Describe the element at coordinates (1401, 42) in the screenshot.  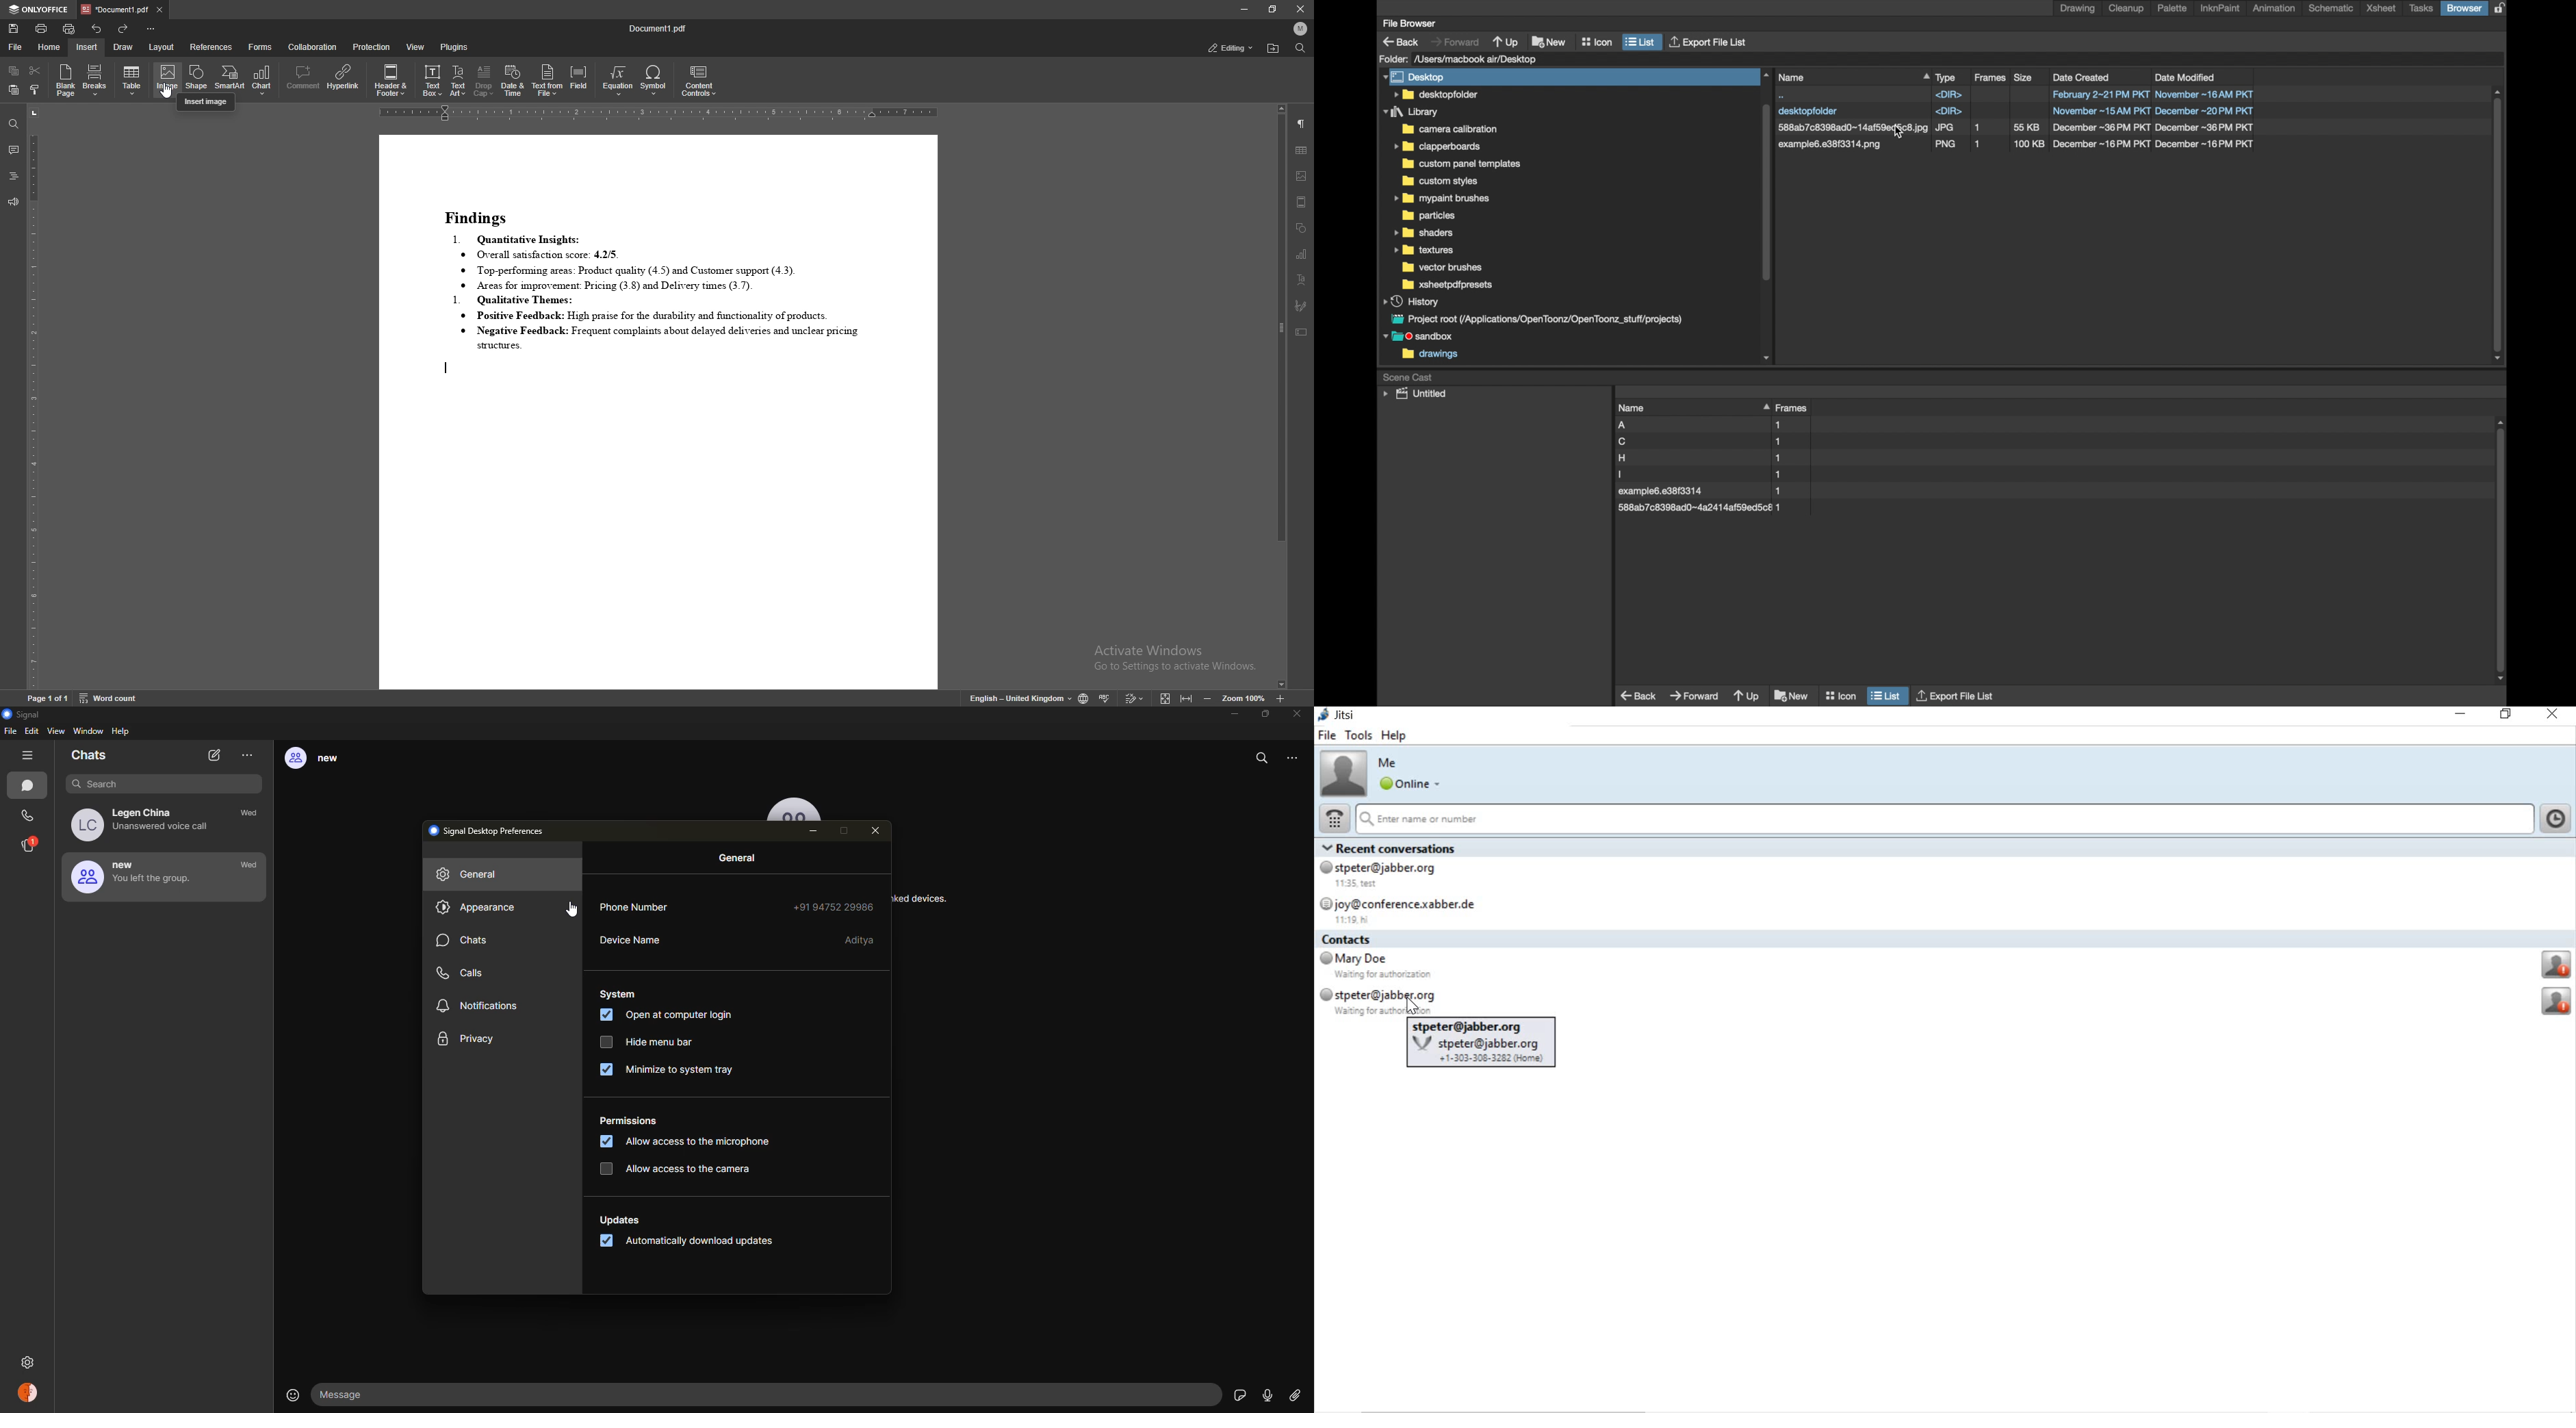
I see `back` at that location.